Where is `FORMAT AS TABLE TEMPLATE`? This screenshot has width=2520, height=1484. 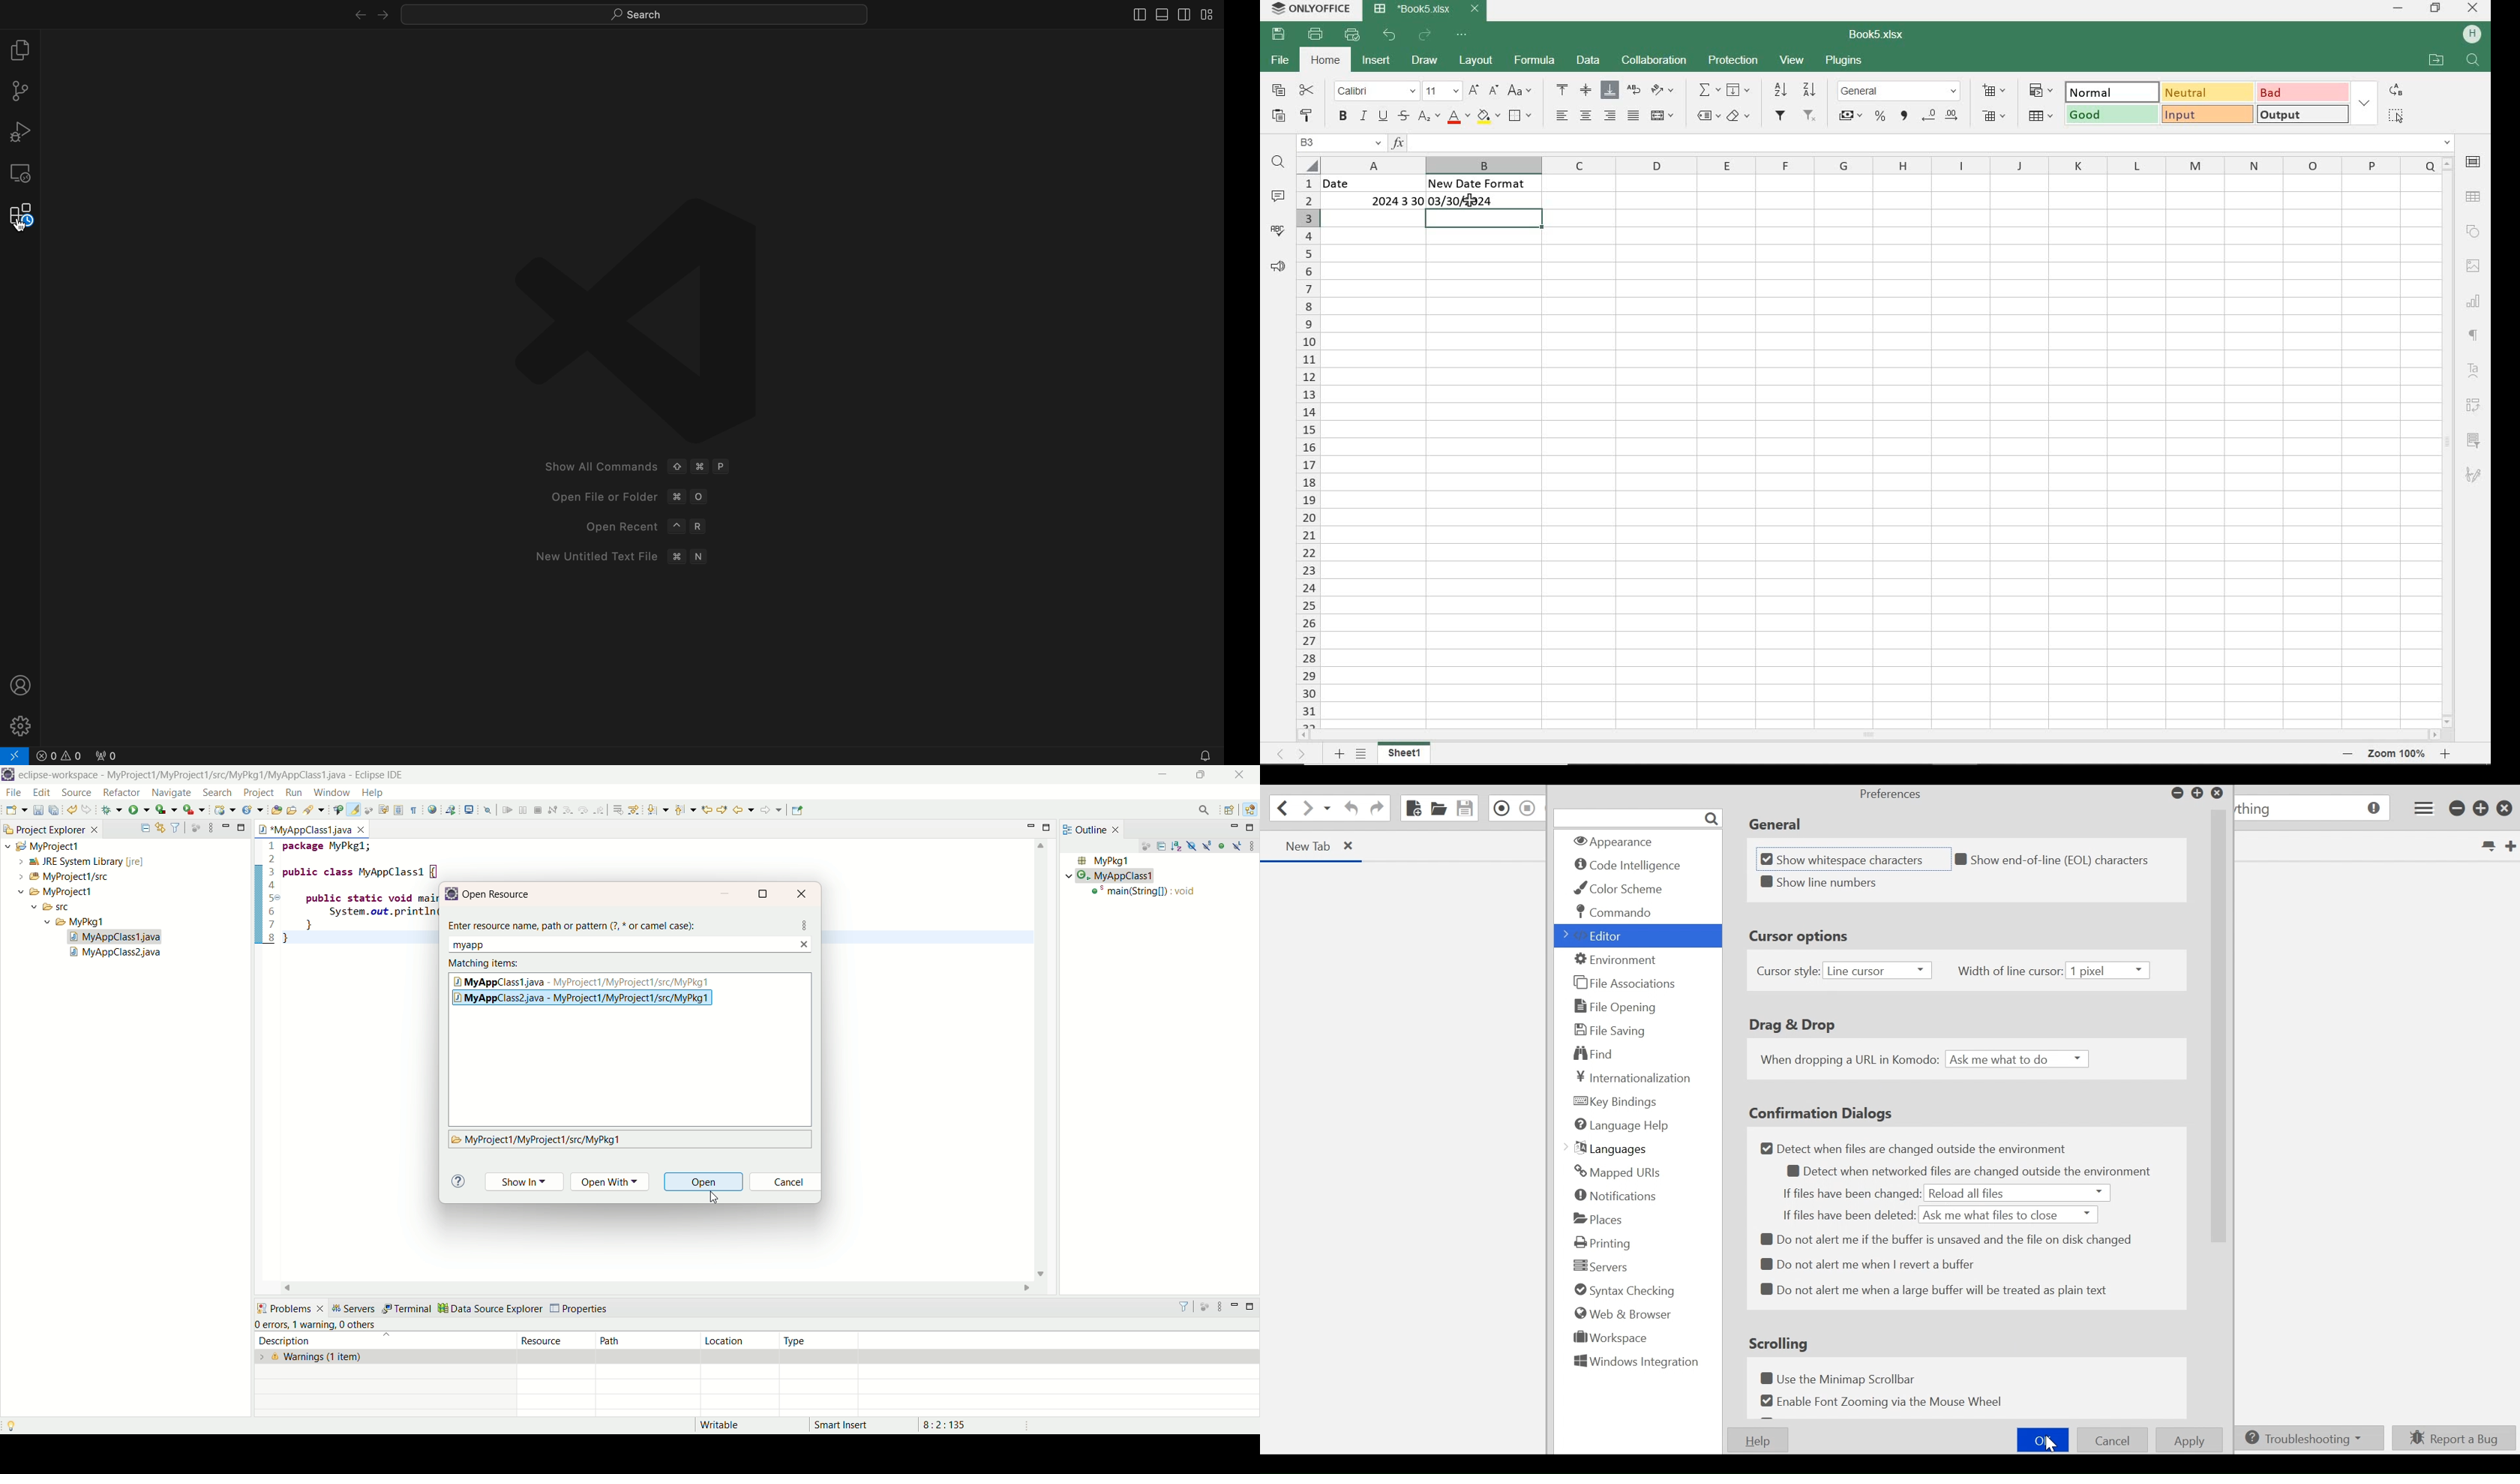 FORMAT AS TABLE TEMPLATE is located at coordinates (2041, 115).